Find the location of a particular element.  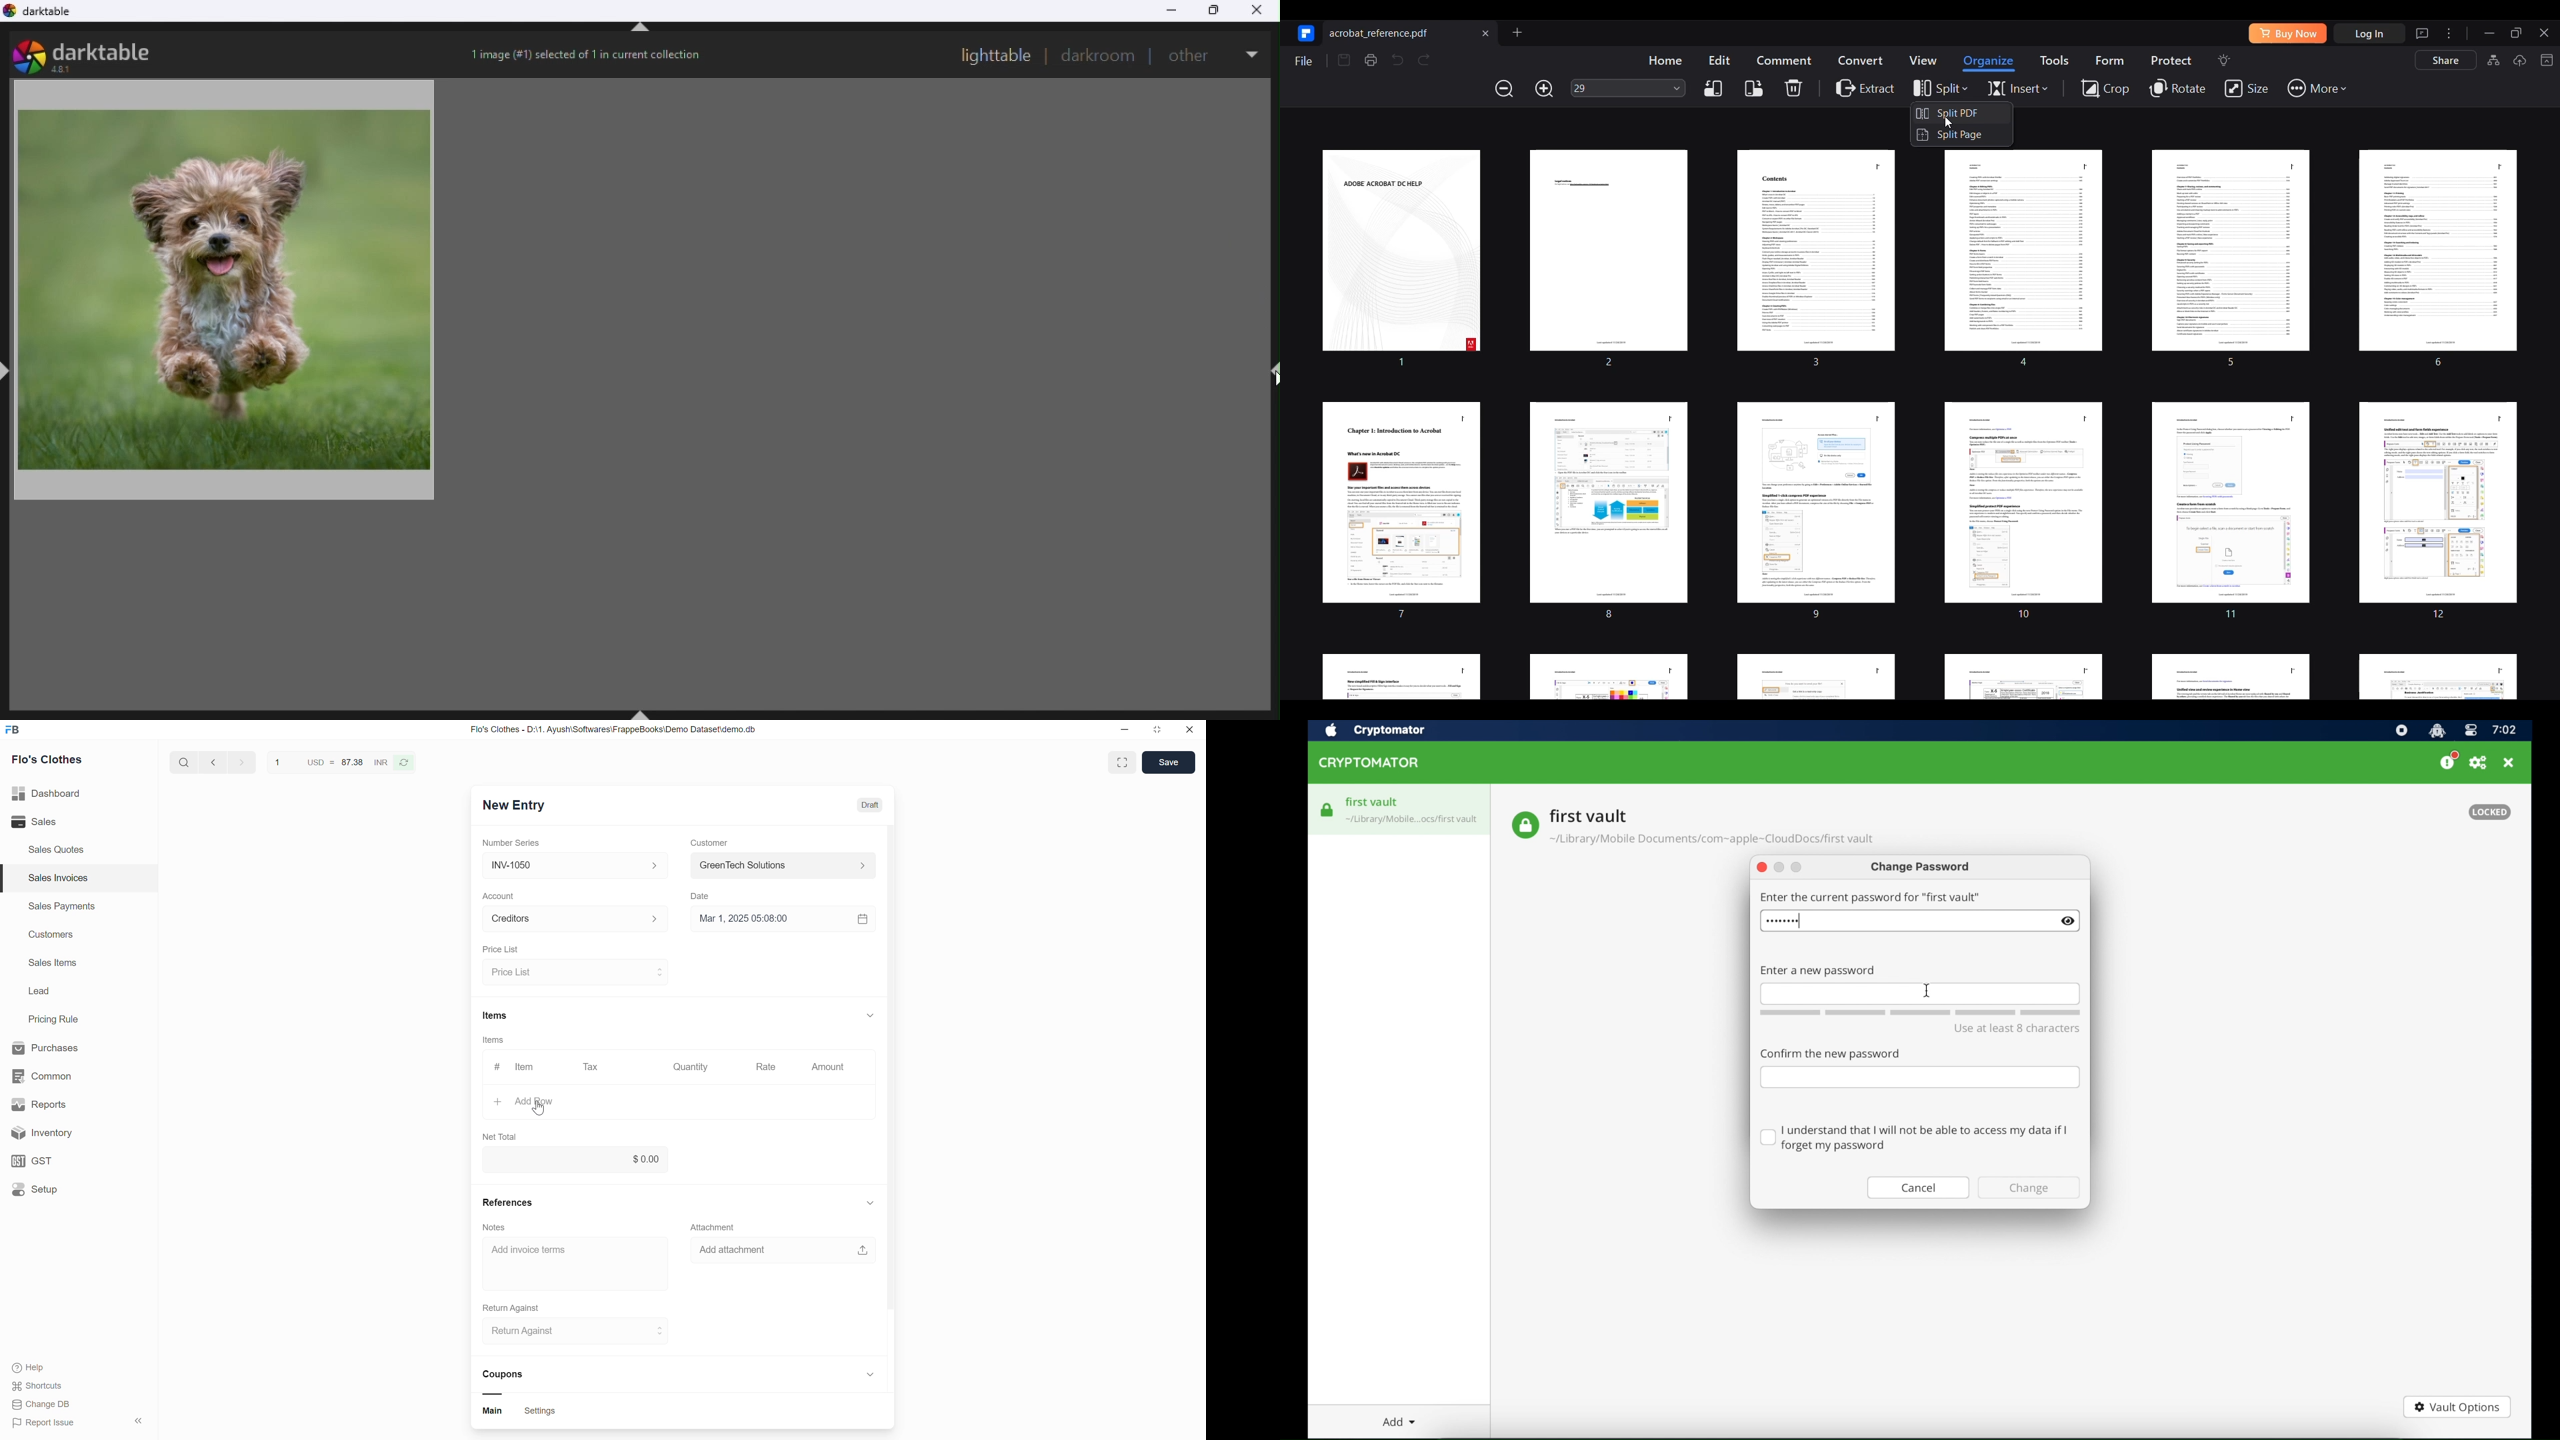

new password field is located at coordinates (1920, 993).